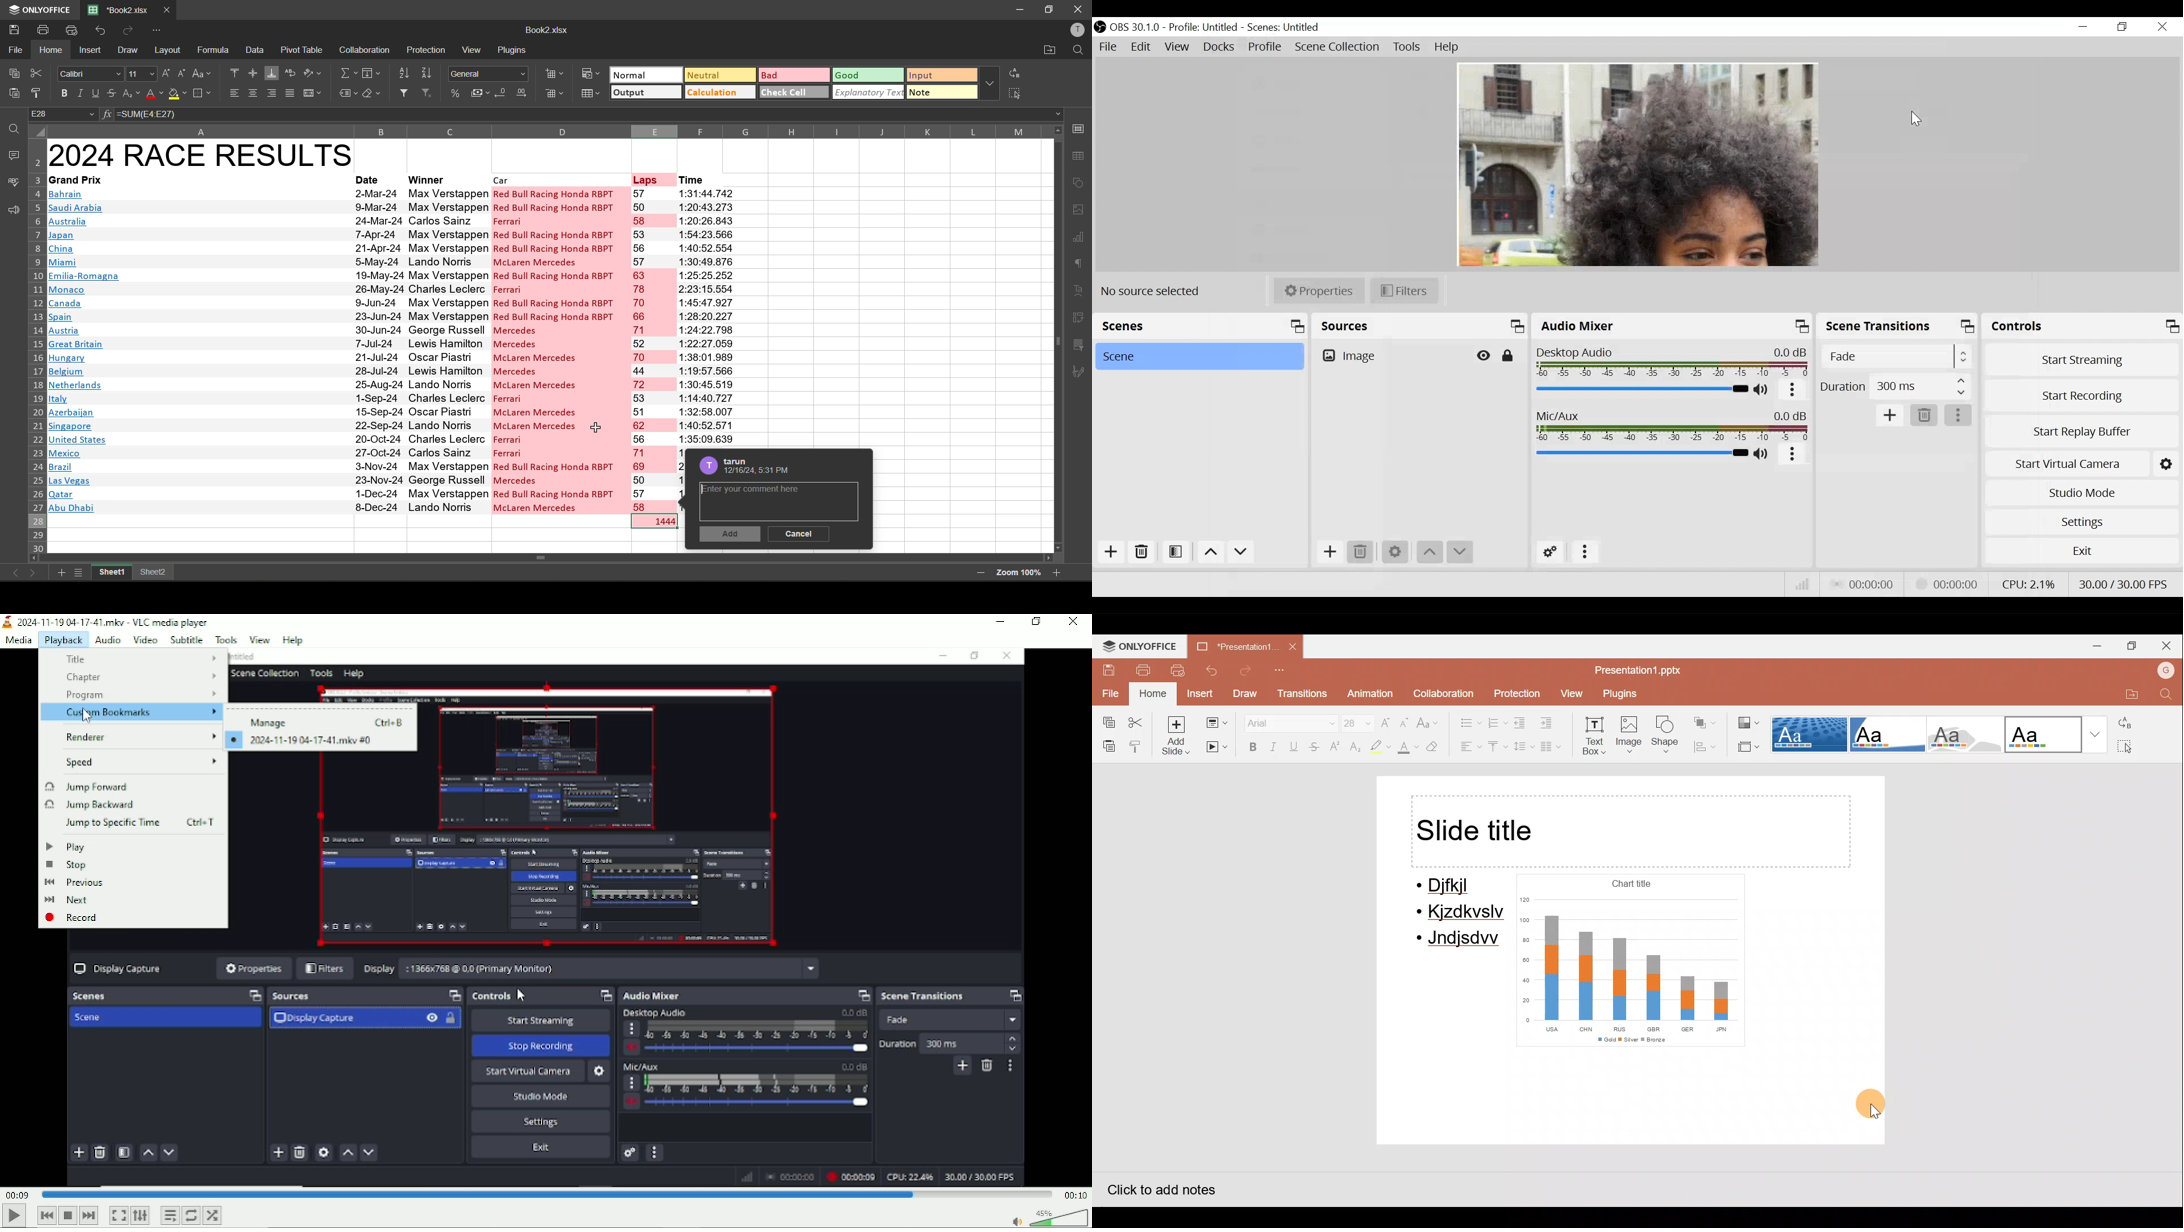 Image resolution: width=2184 pixels, height=1232 pixels. I want to click on (un)mute, so click(1762, 390).